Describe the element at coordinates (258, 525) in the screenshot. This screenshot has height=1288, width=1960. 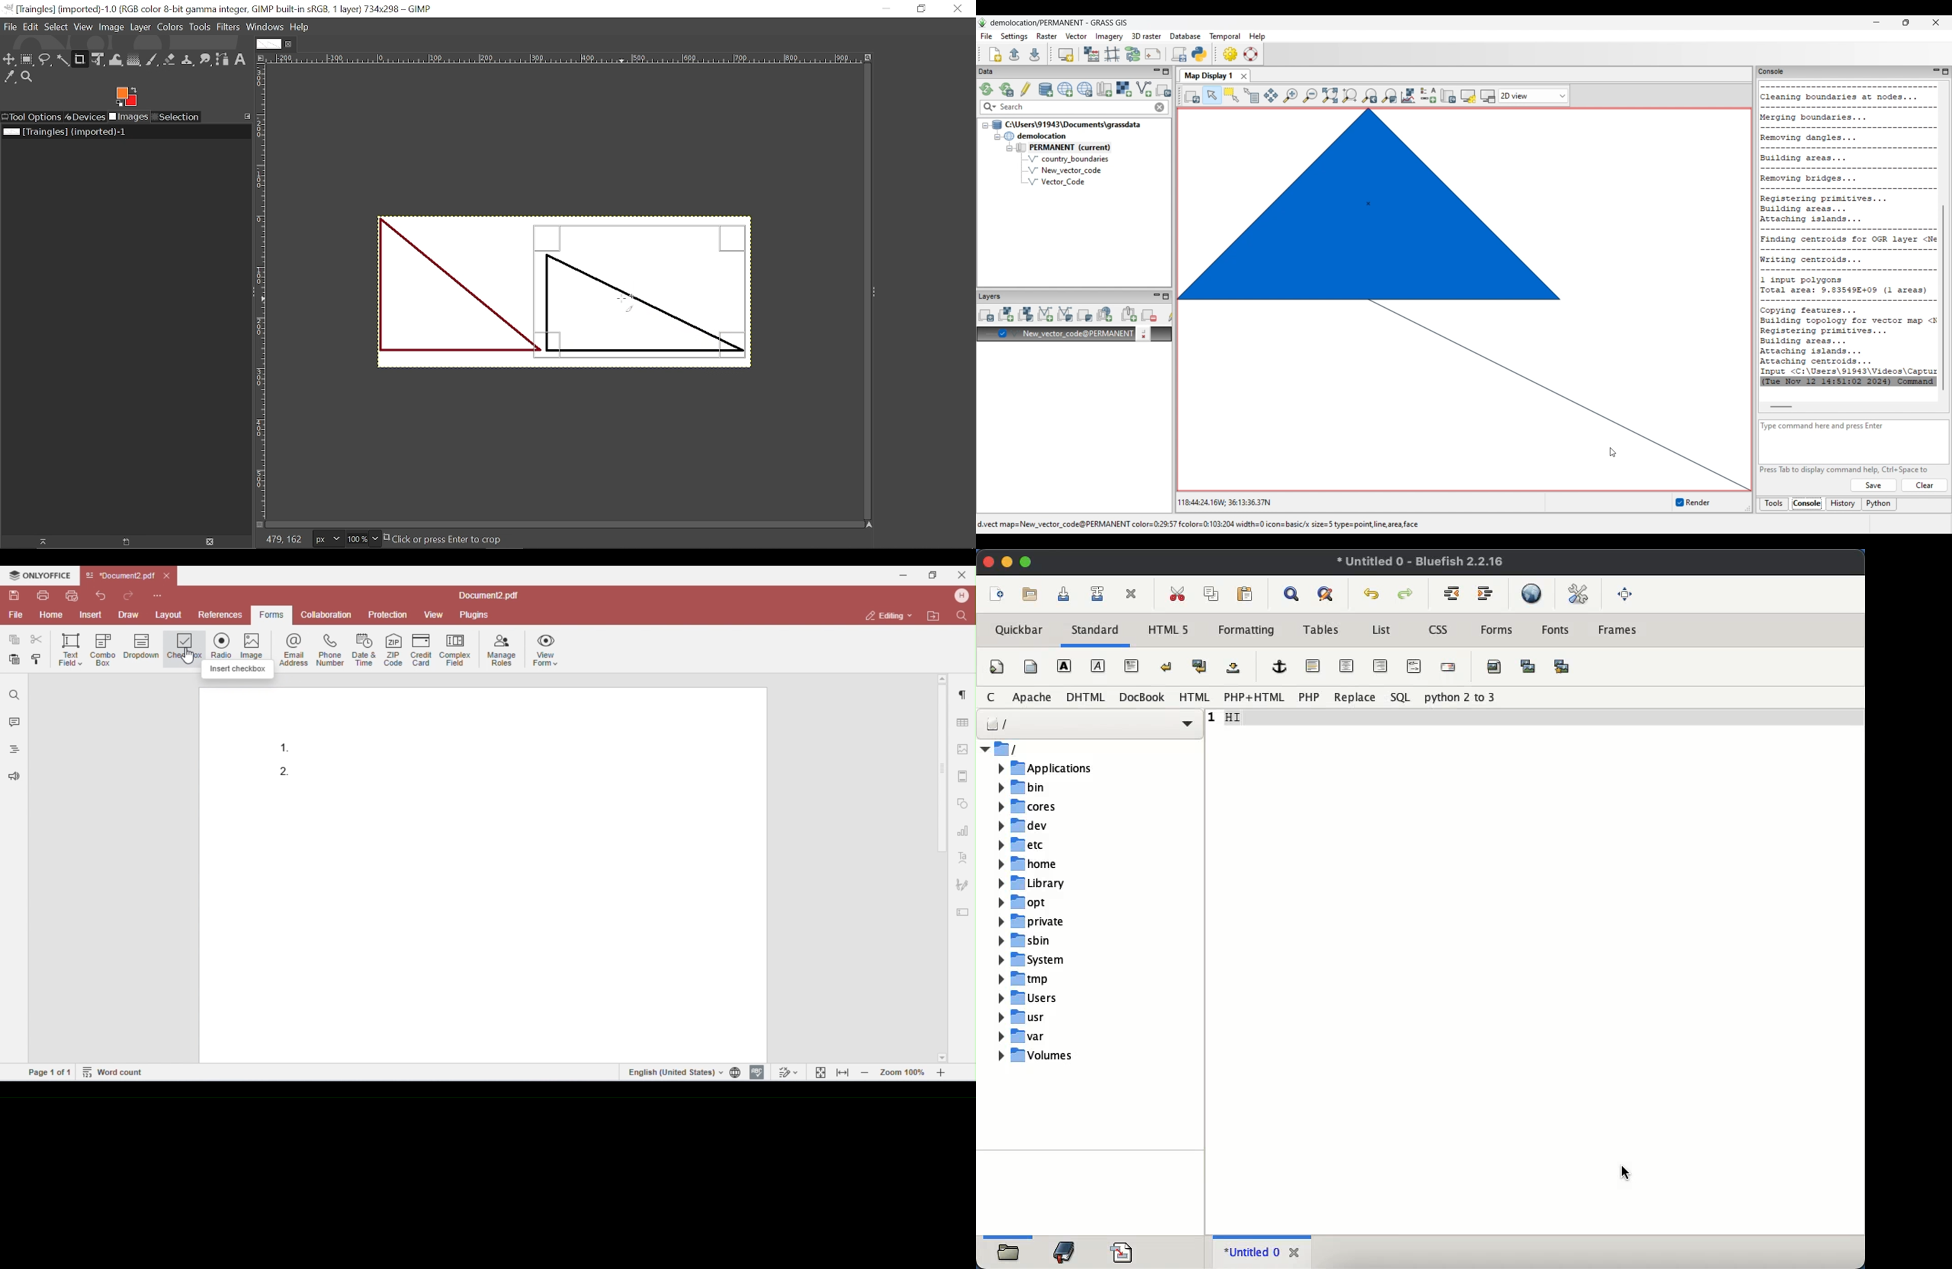
I see `Quick view mask on/off` at that location.